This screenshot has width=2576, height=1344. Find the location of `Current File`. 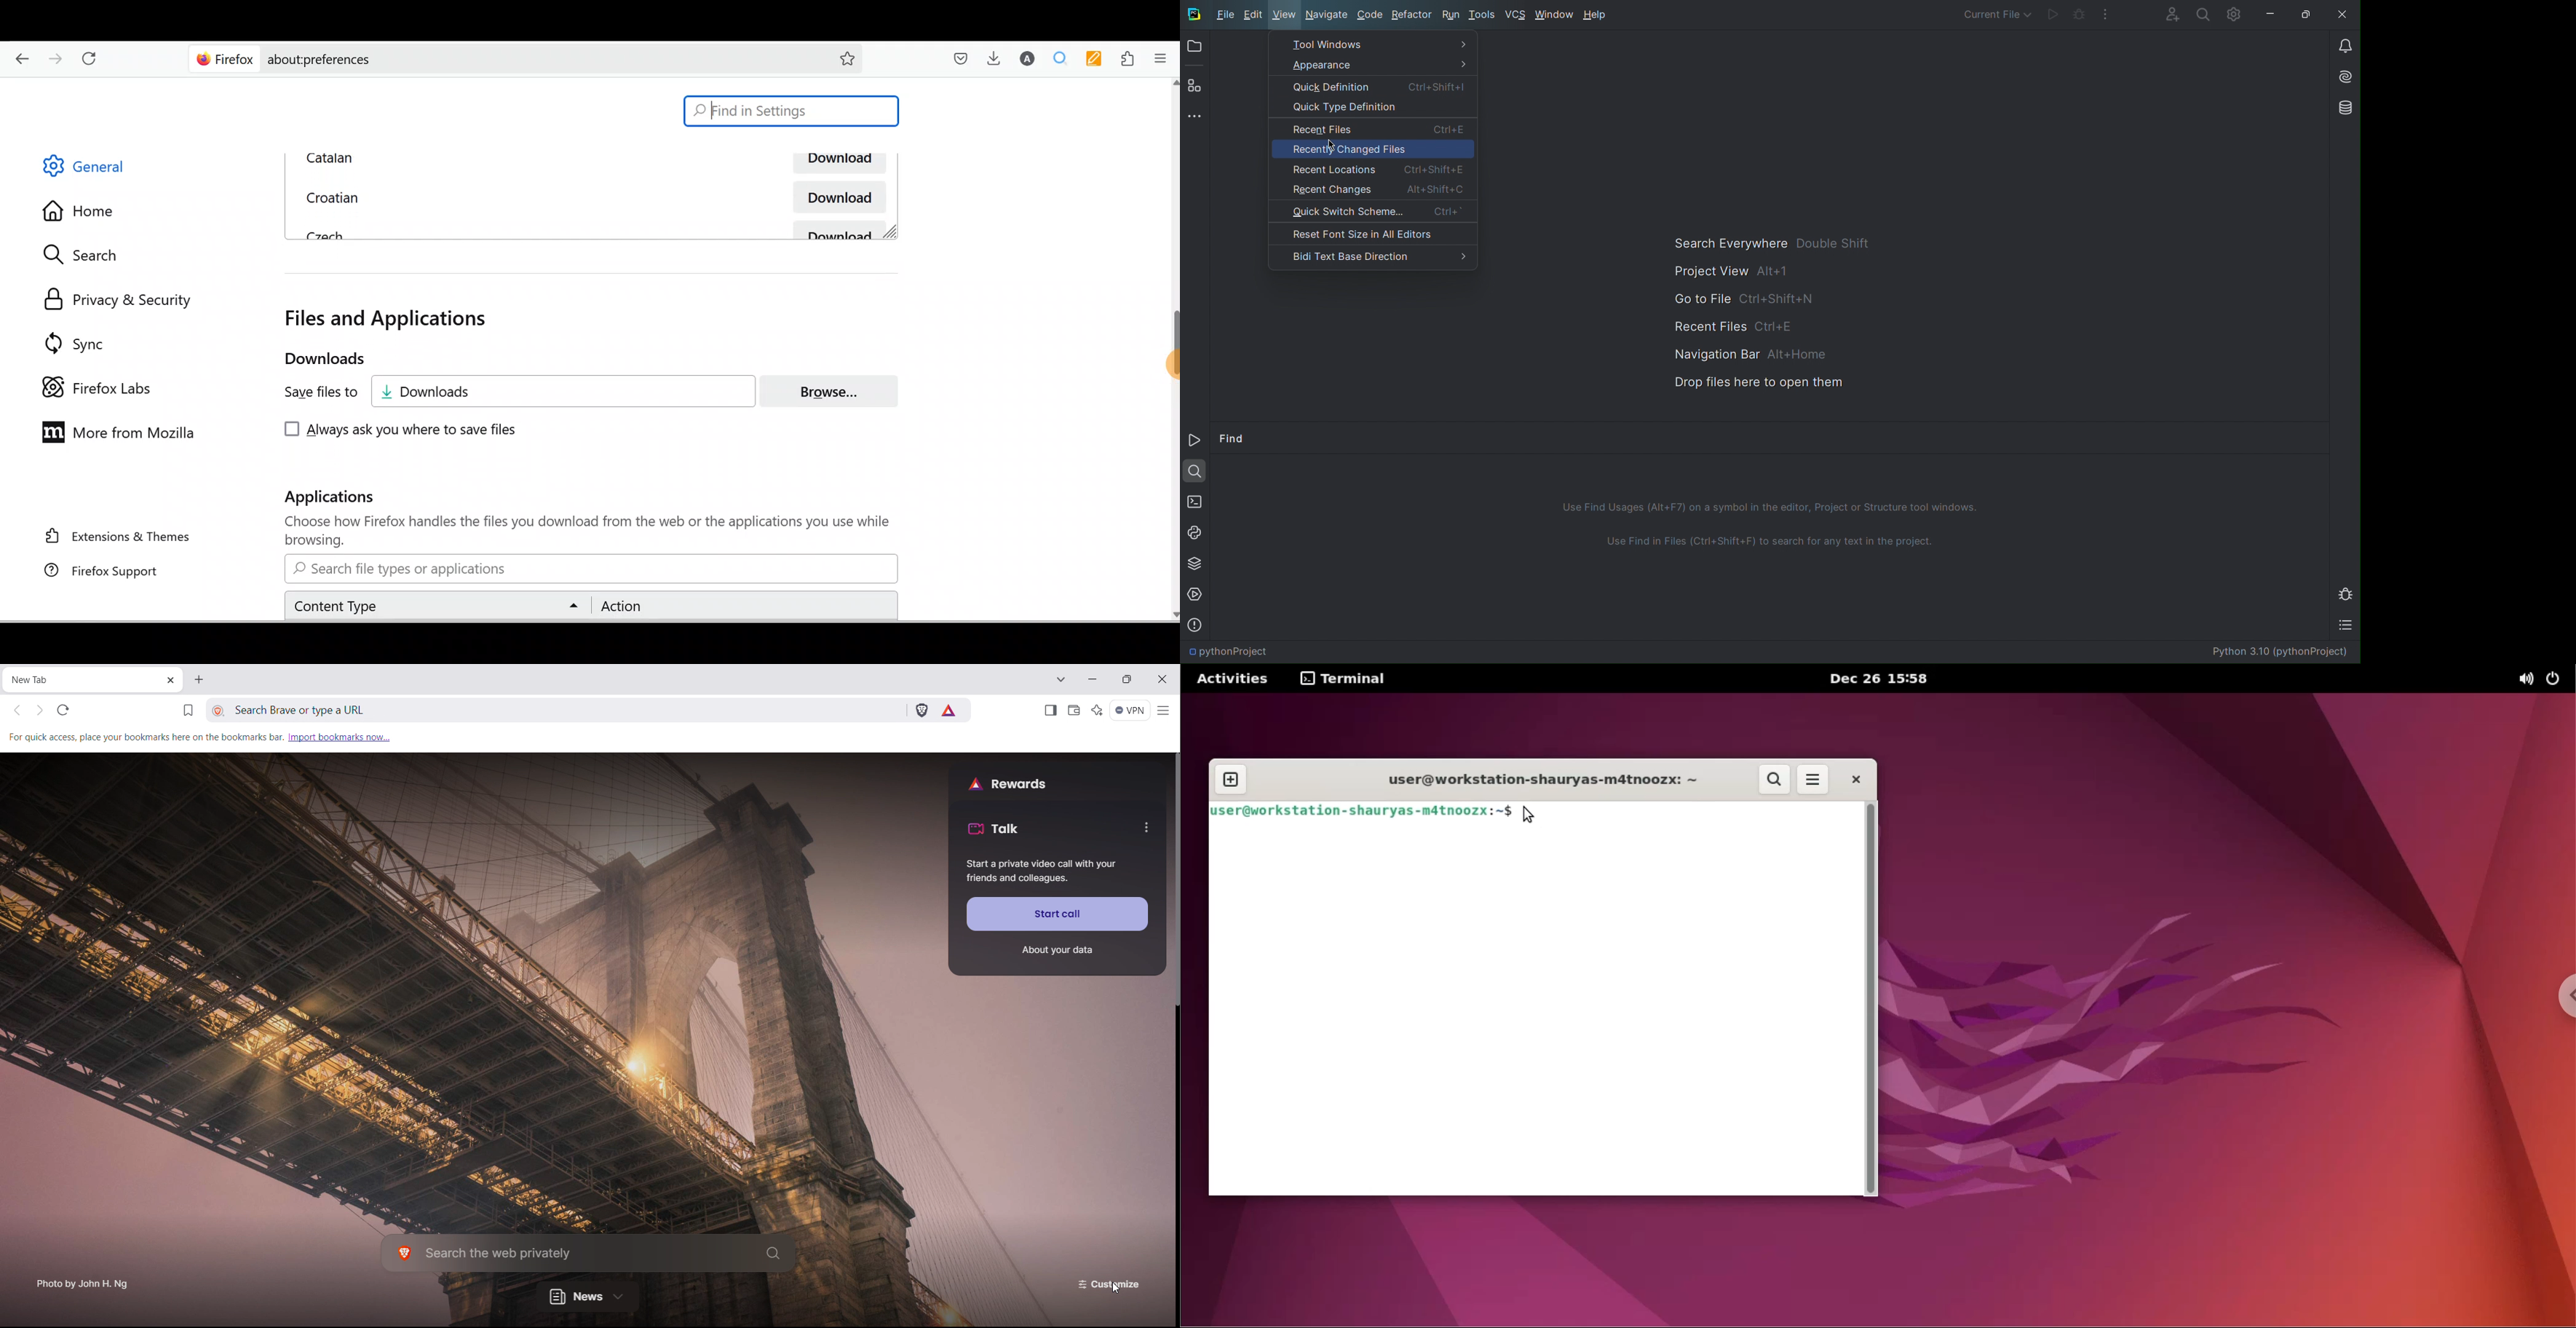

Current File is located at coordinates (1999, 12).